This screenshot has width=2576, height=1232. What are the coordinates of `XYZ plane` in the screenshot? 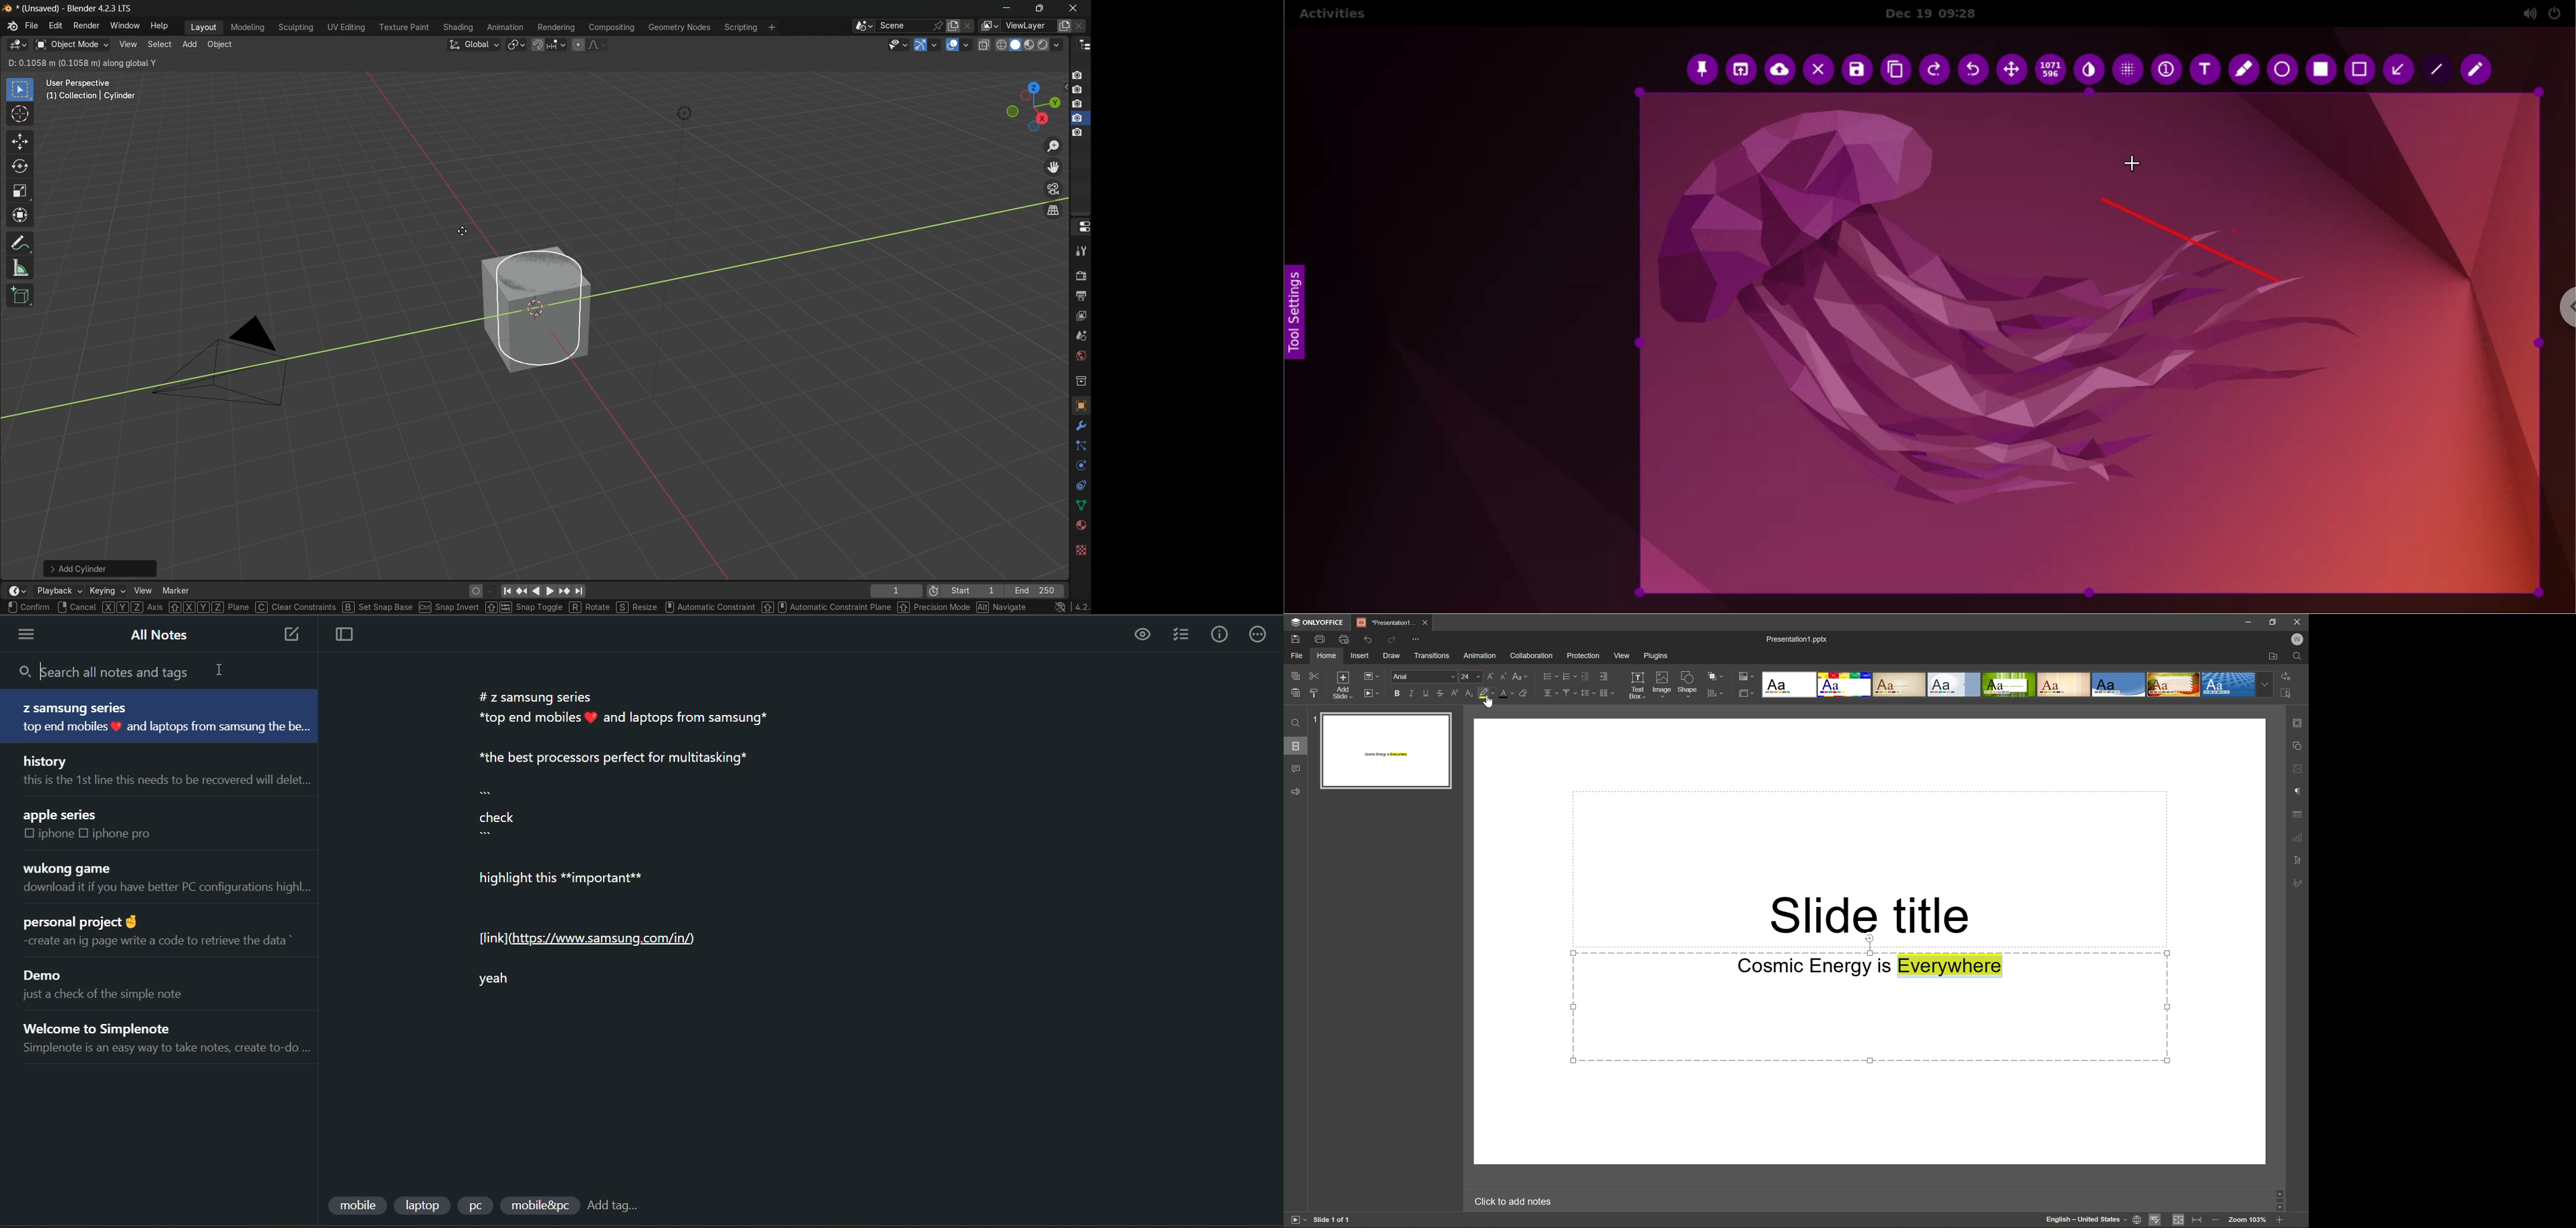 It's located at (209, 606).